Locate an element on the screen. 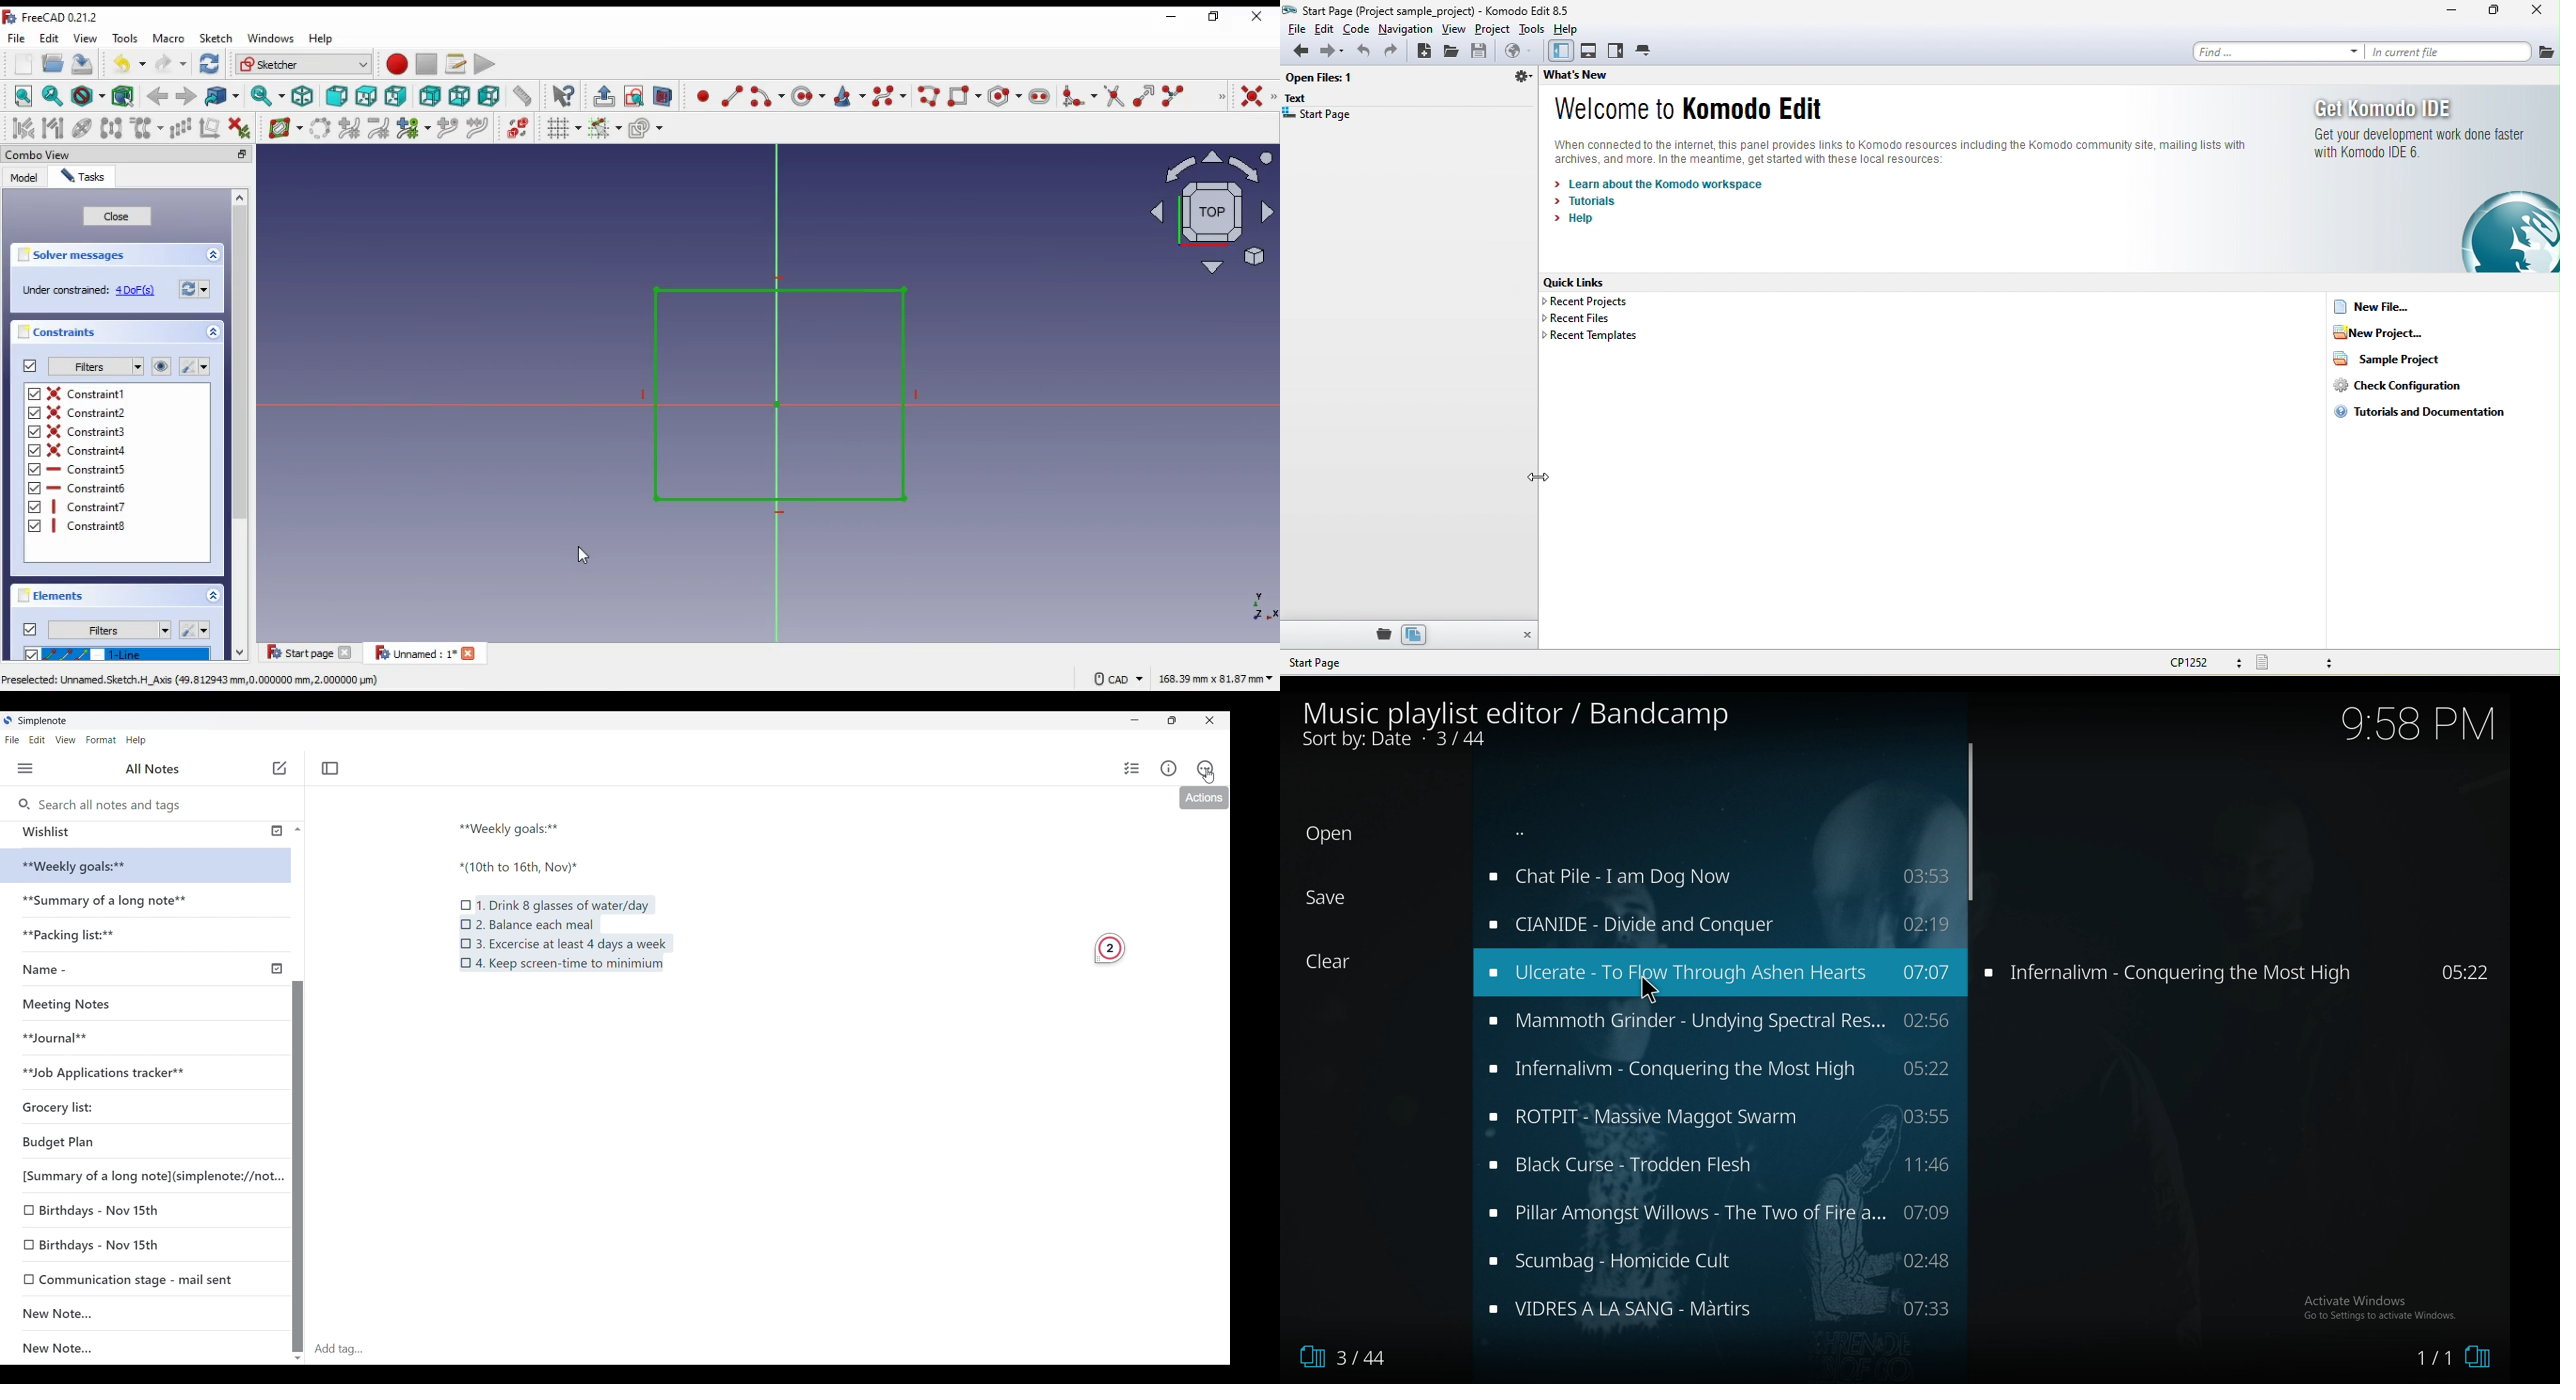  Actions is located at coordinates (1203, 799).